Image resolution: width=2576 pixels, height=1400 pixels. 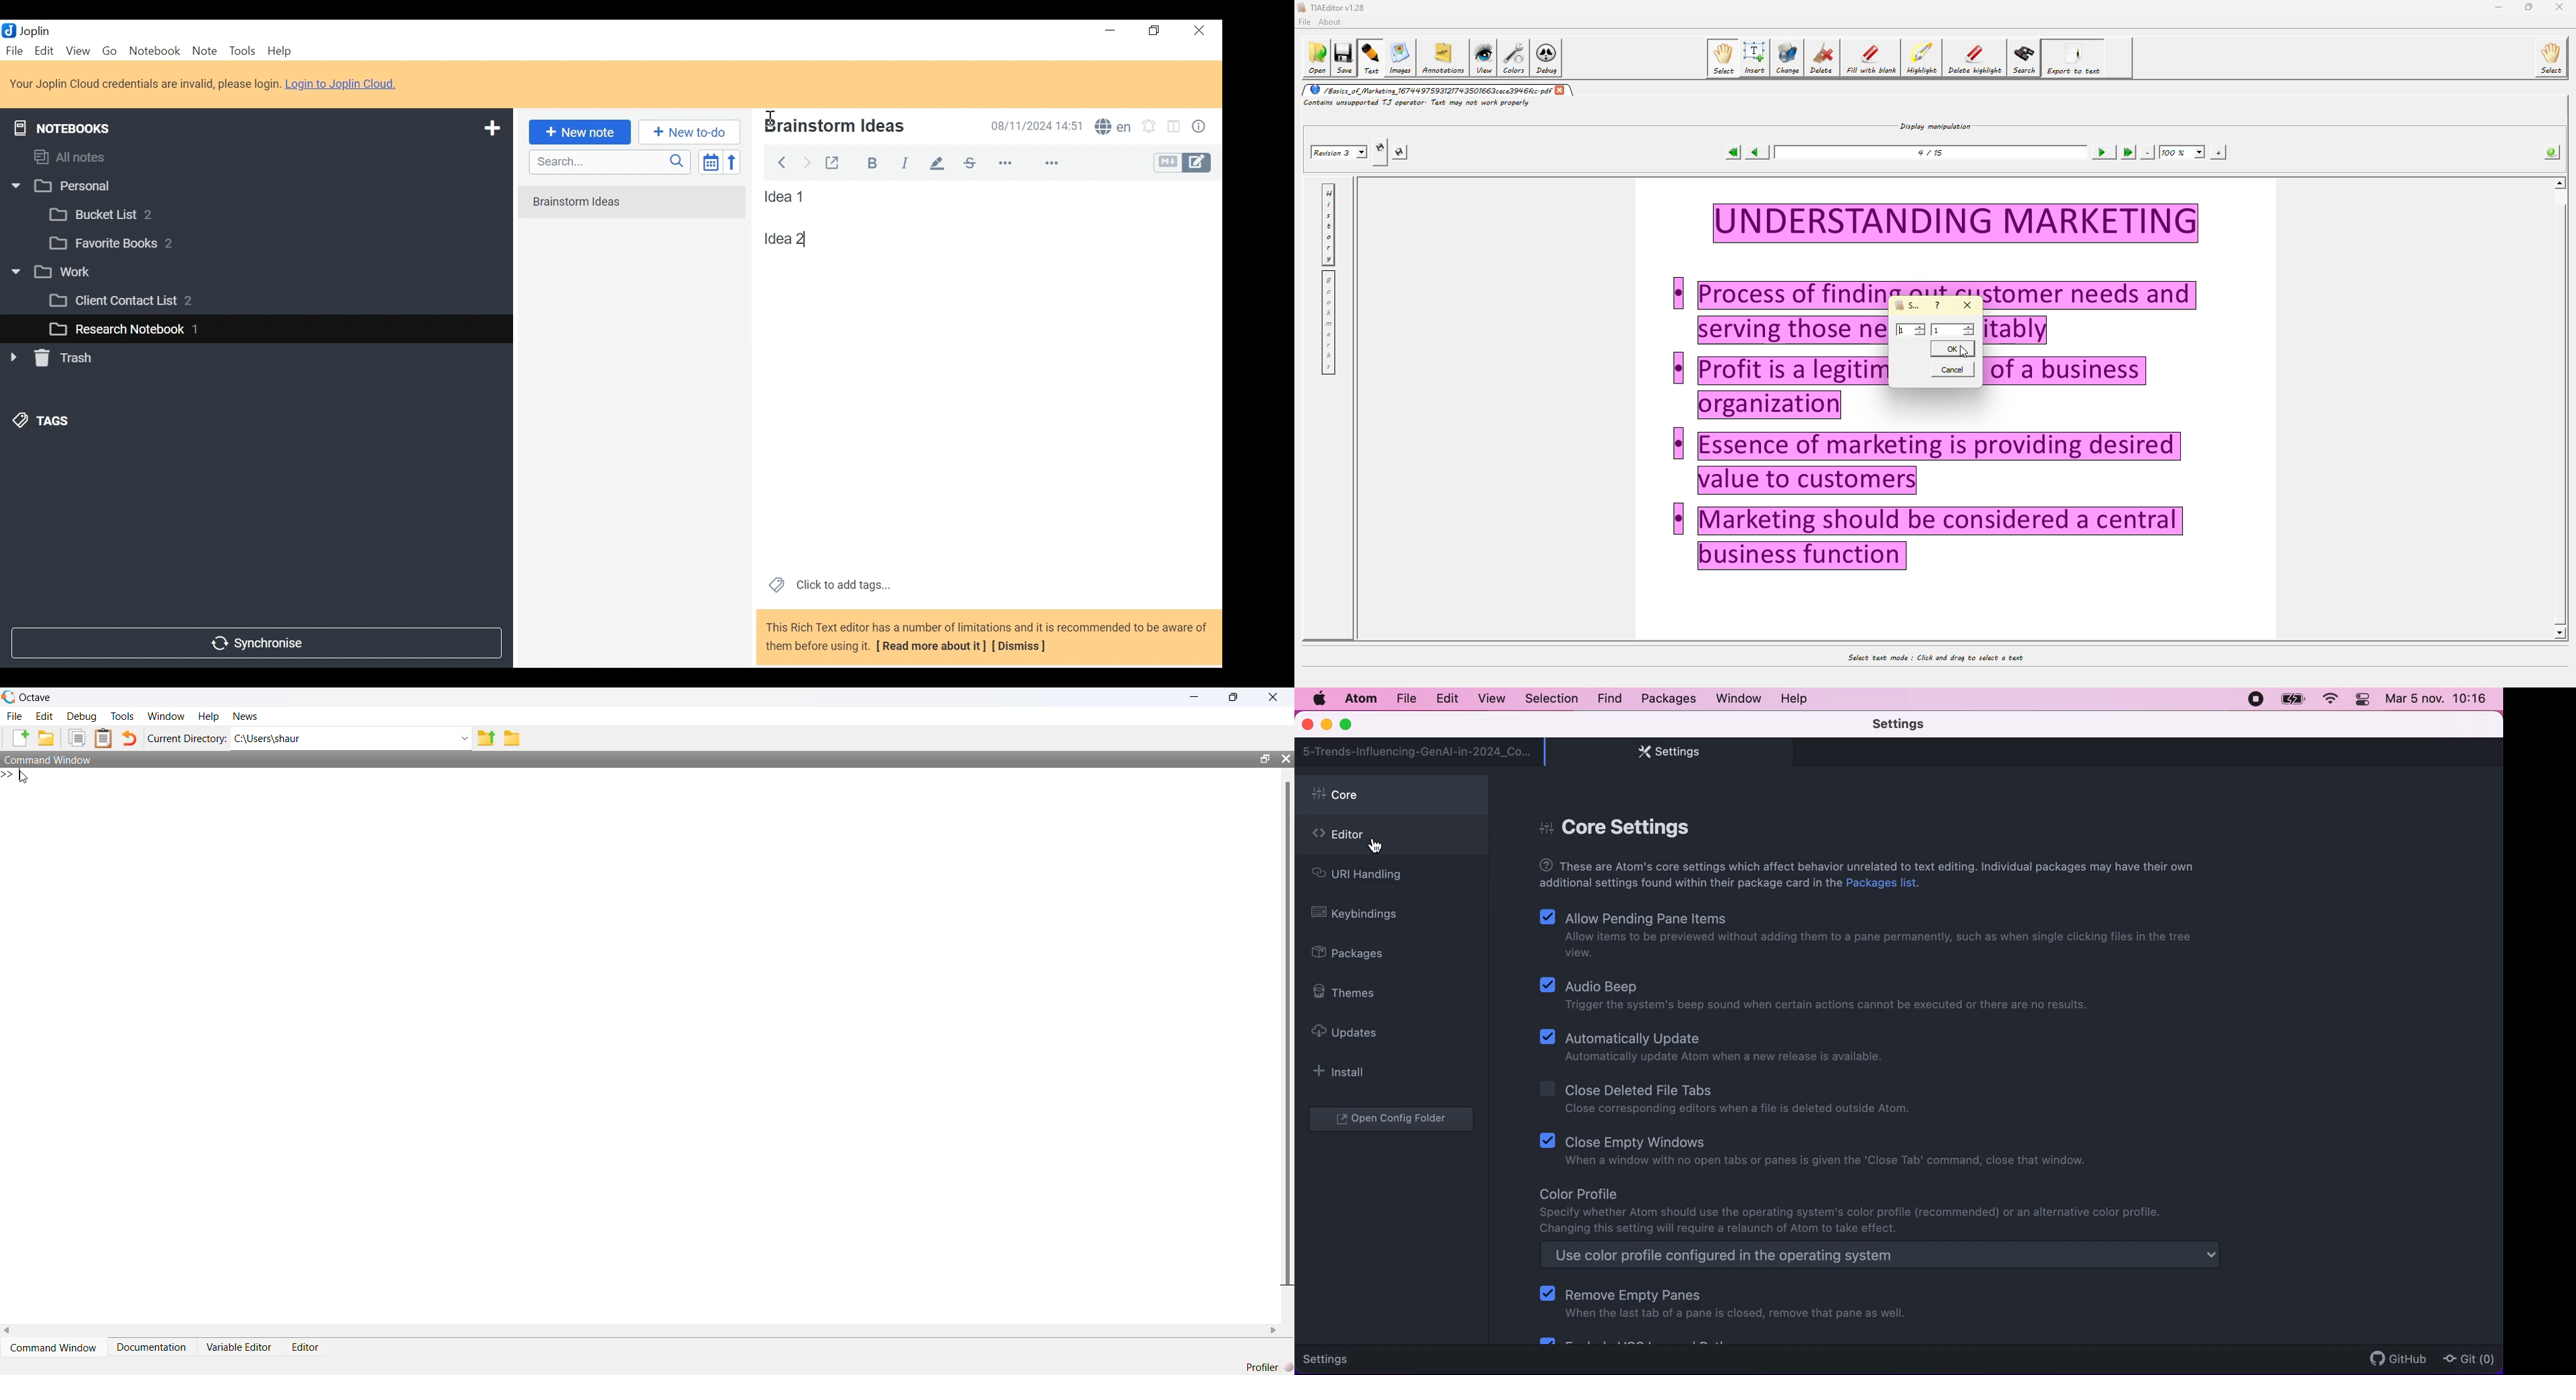 I want to click on selection, so click(x=1553, y=699).